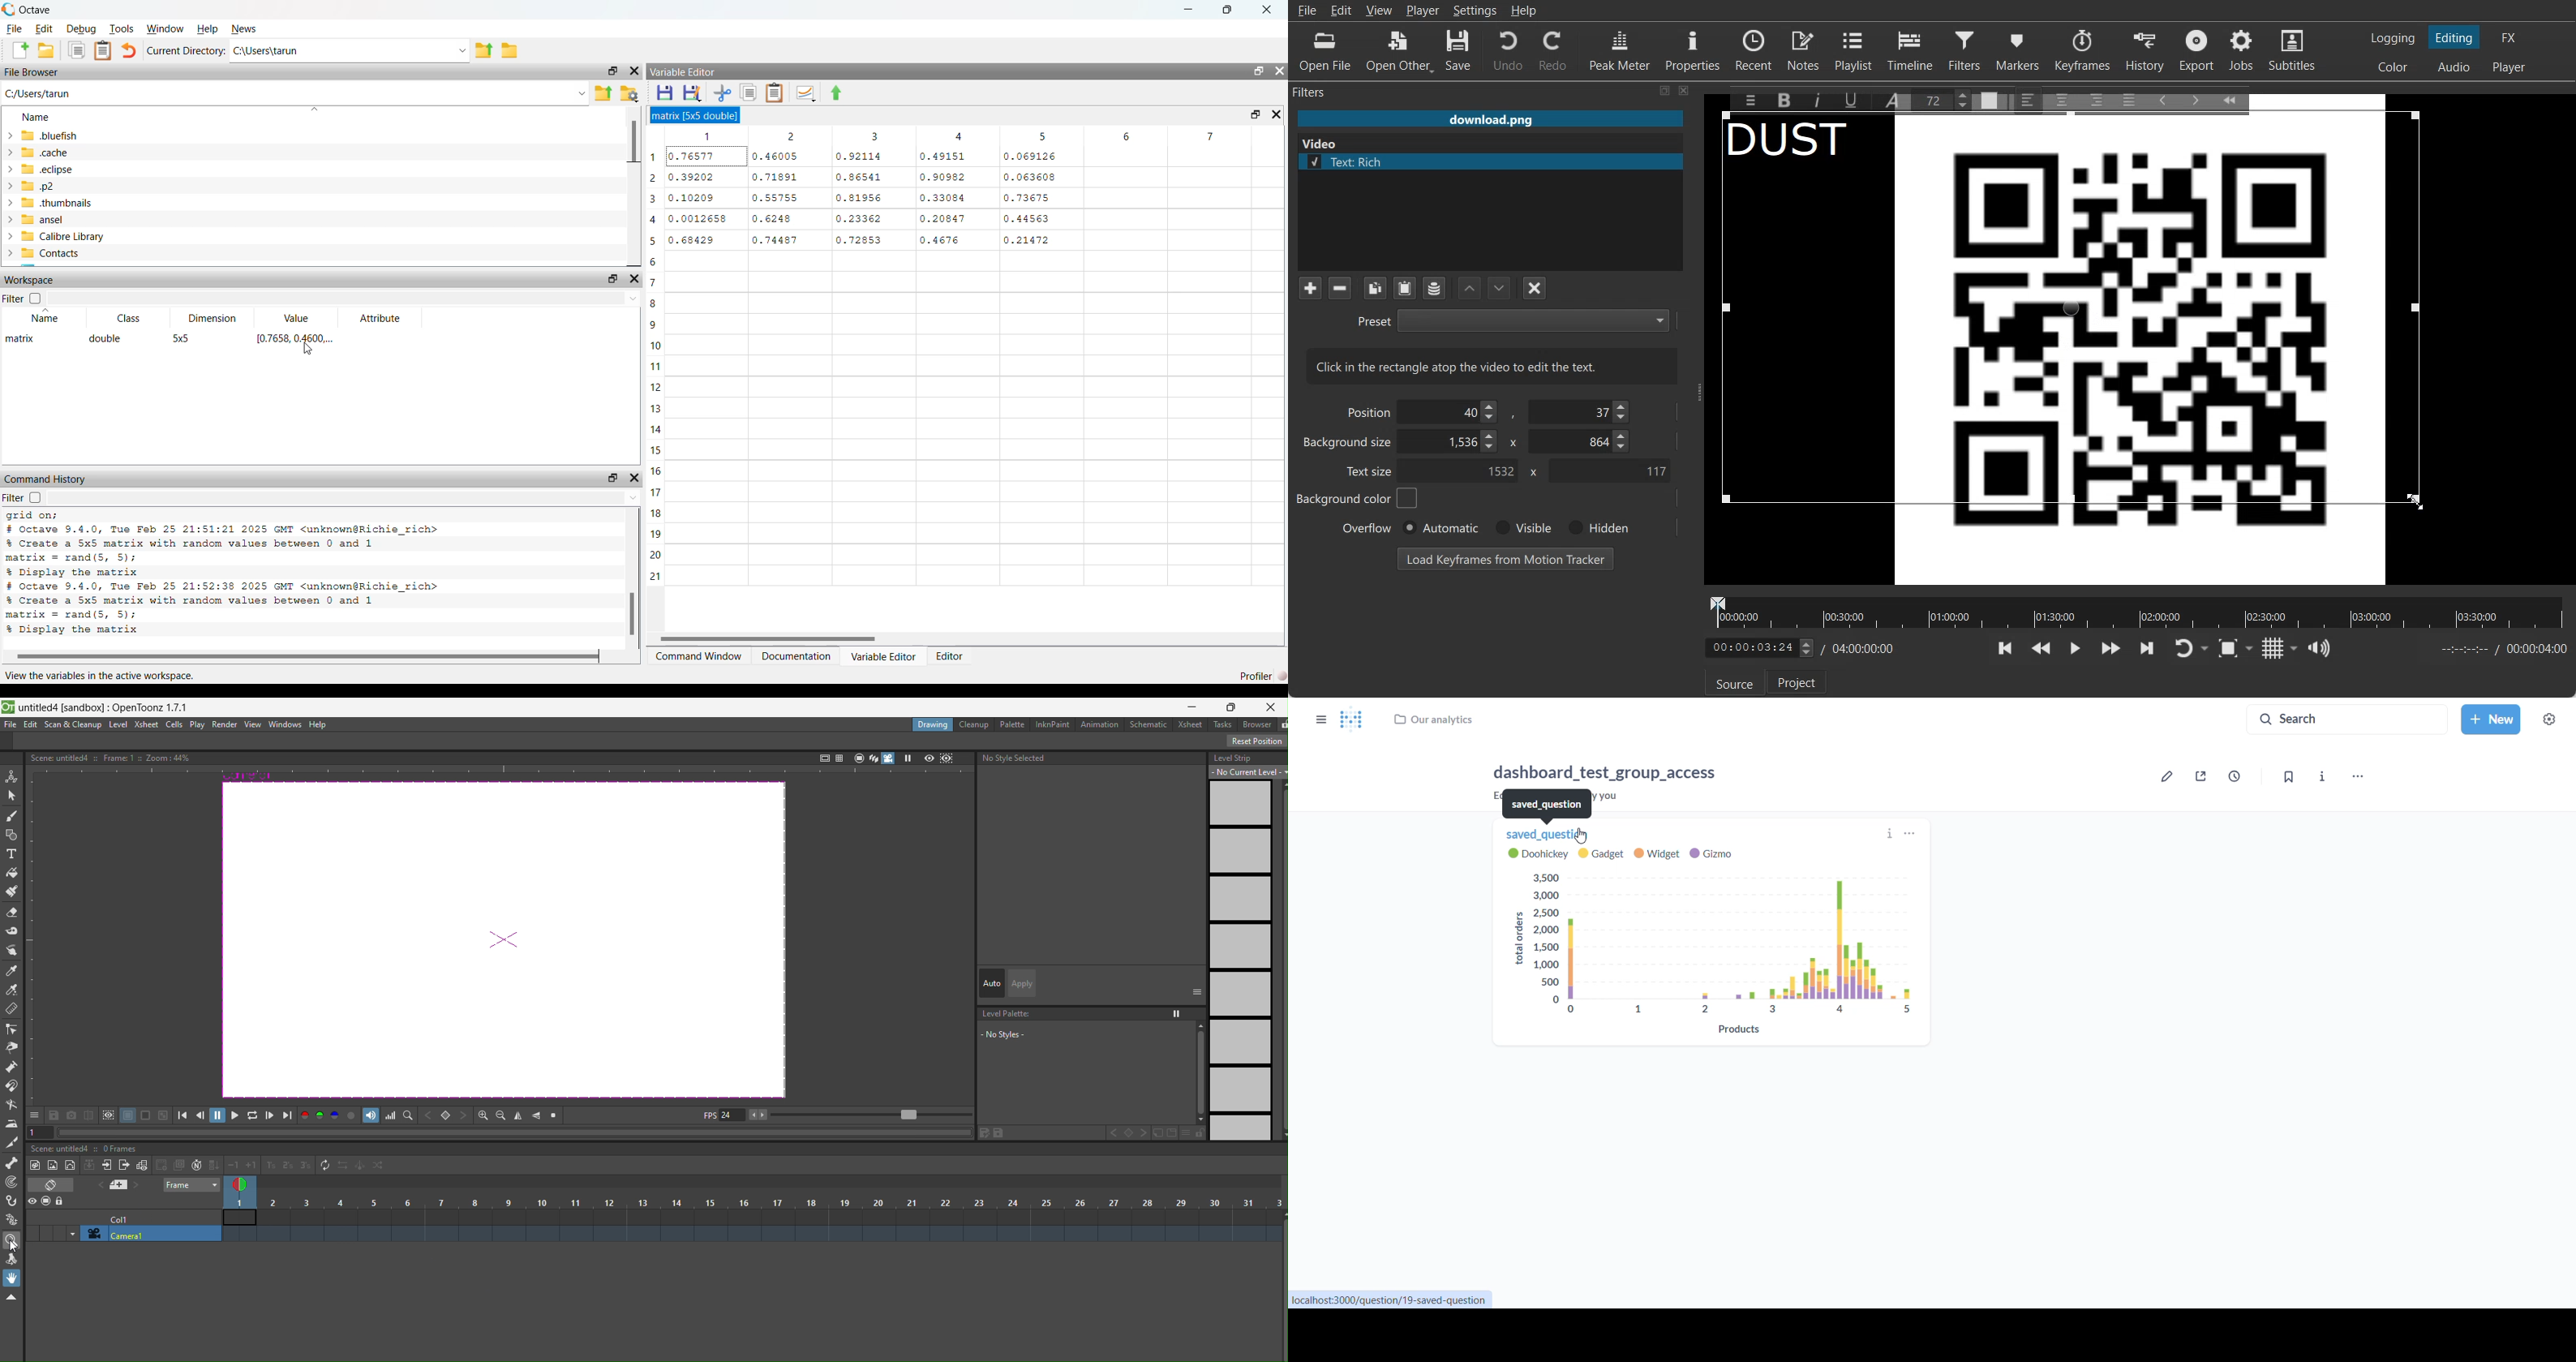  What do you see at coordinates (207, 314) in the screenshot?
I see `Dimension` at bounding box center [207, 314].